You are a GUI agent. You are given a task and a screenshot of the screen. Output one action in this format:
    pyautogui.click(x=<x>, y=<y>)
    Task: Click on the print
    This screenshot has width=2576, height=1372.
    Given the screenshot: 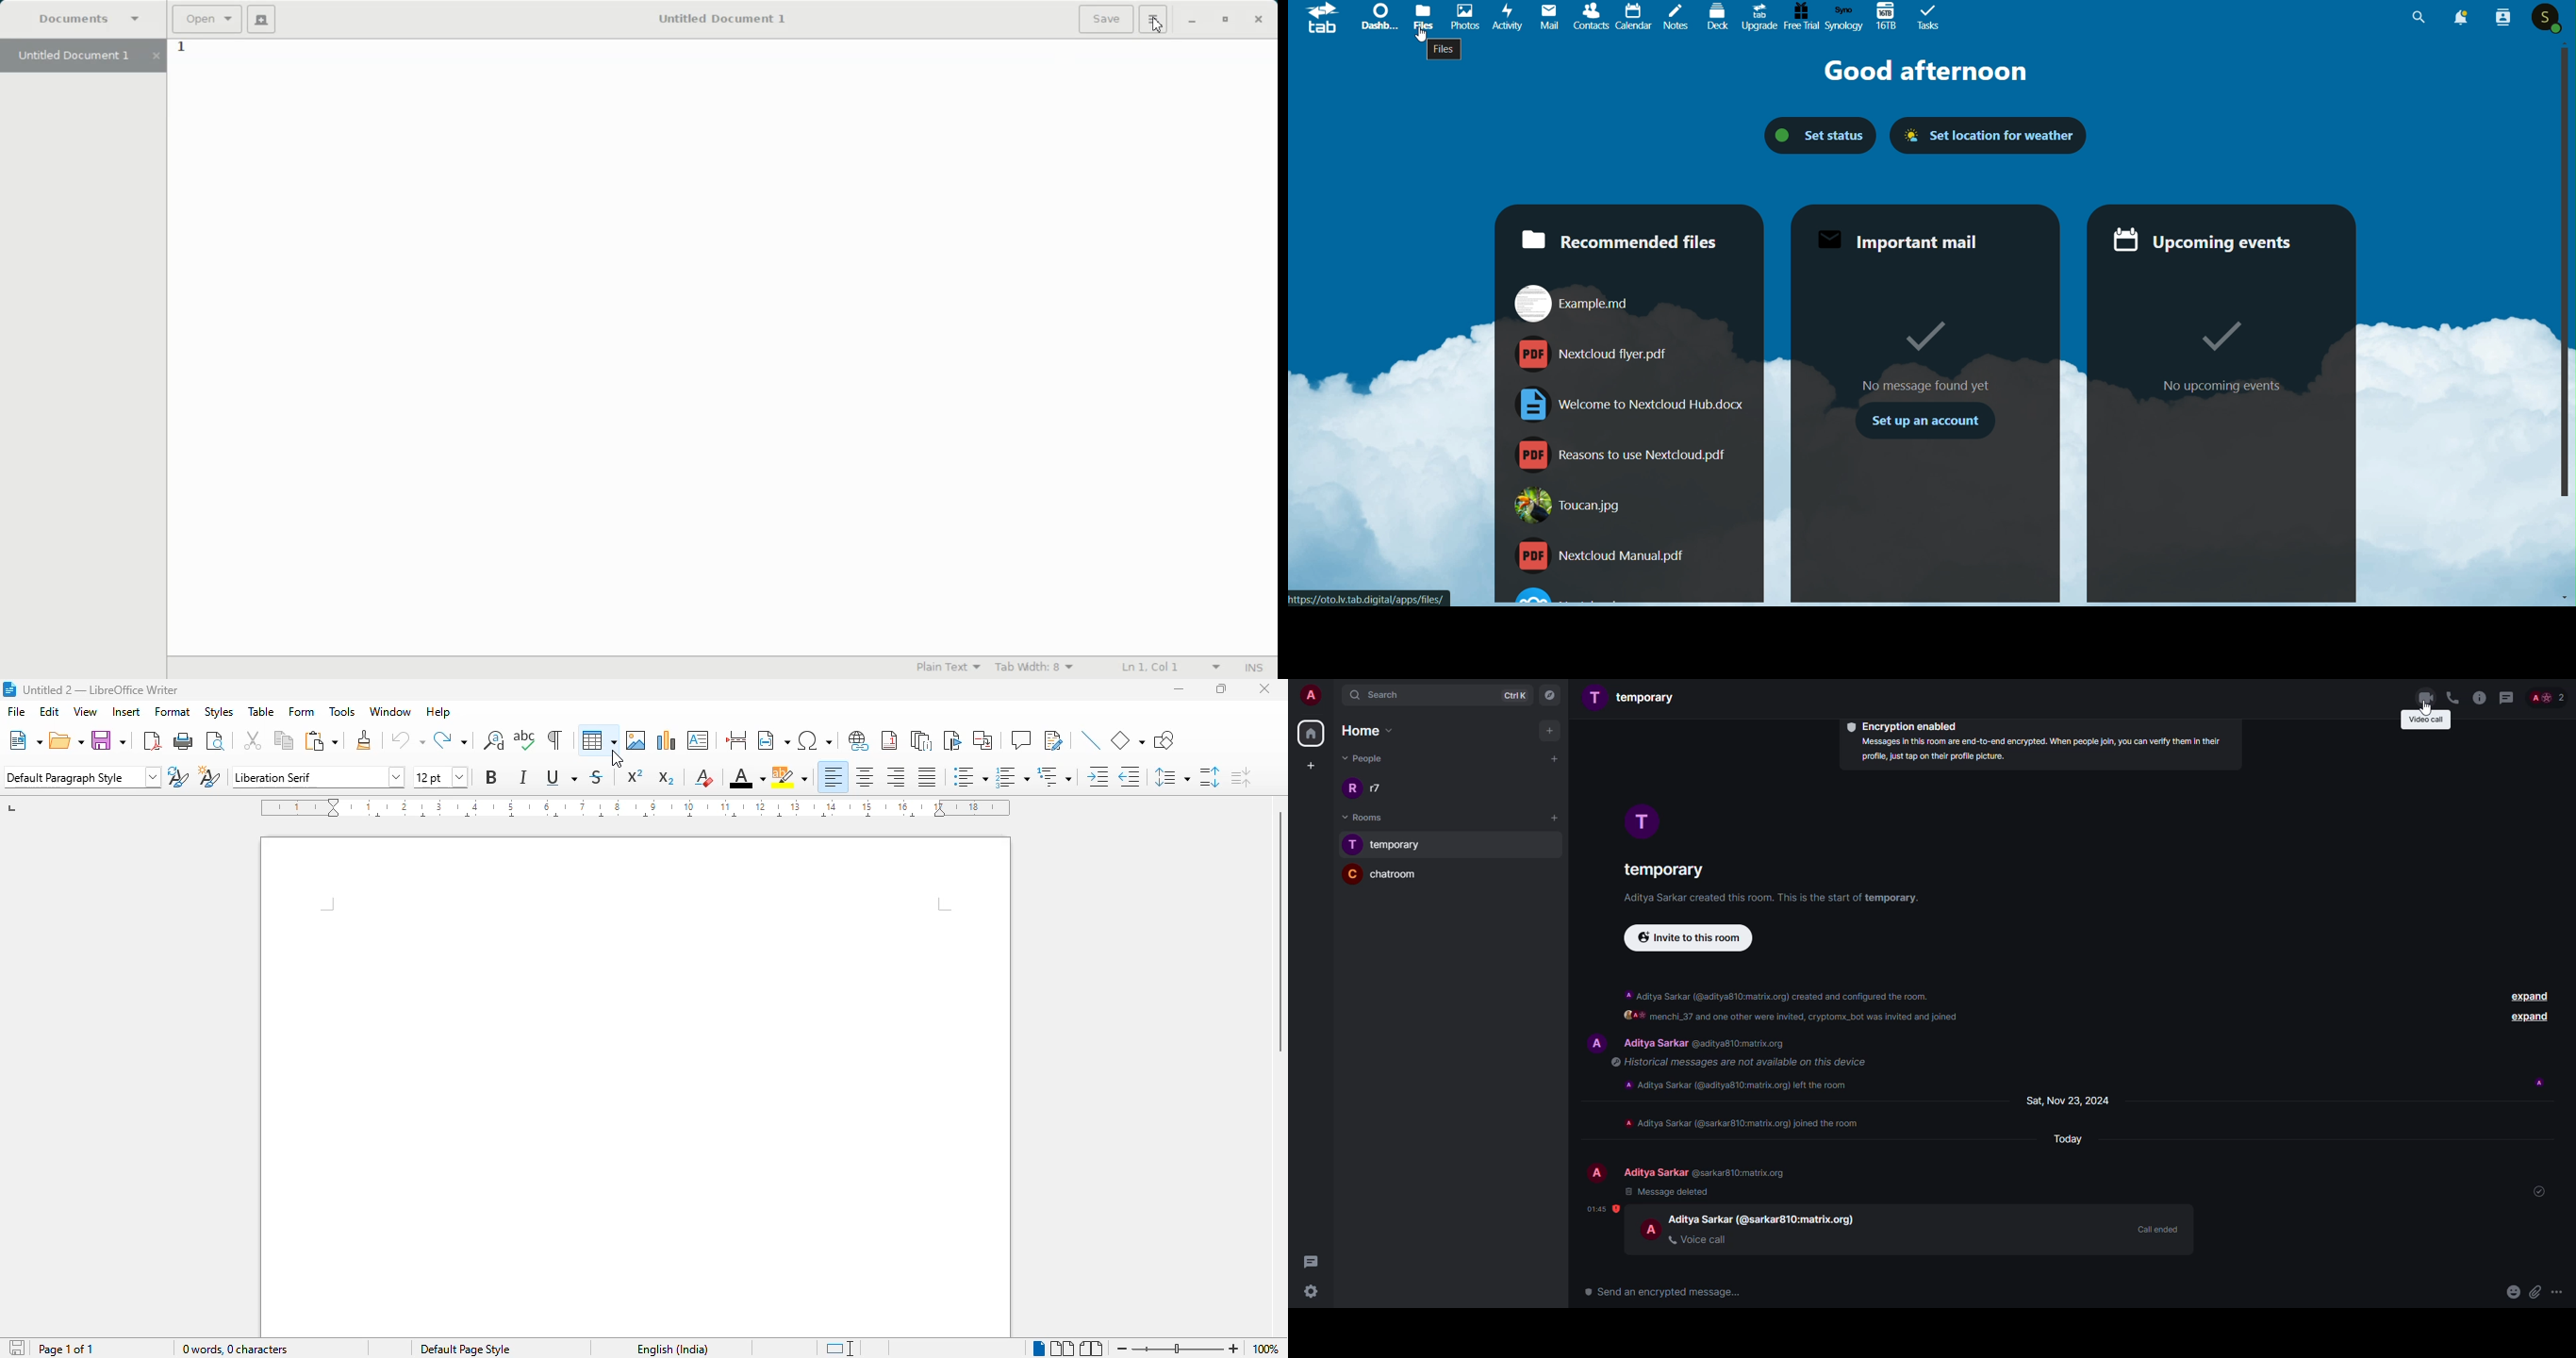 What is the action you would take?
    pyautogui.click(x=185, y=740)
    